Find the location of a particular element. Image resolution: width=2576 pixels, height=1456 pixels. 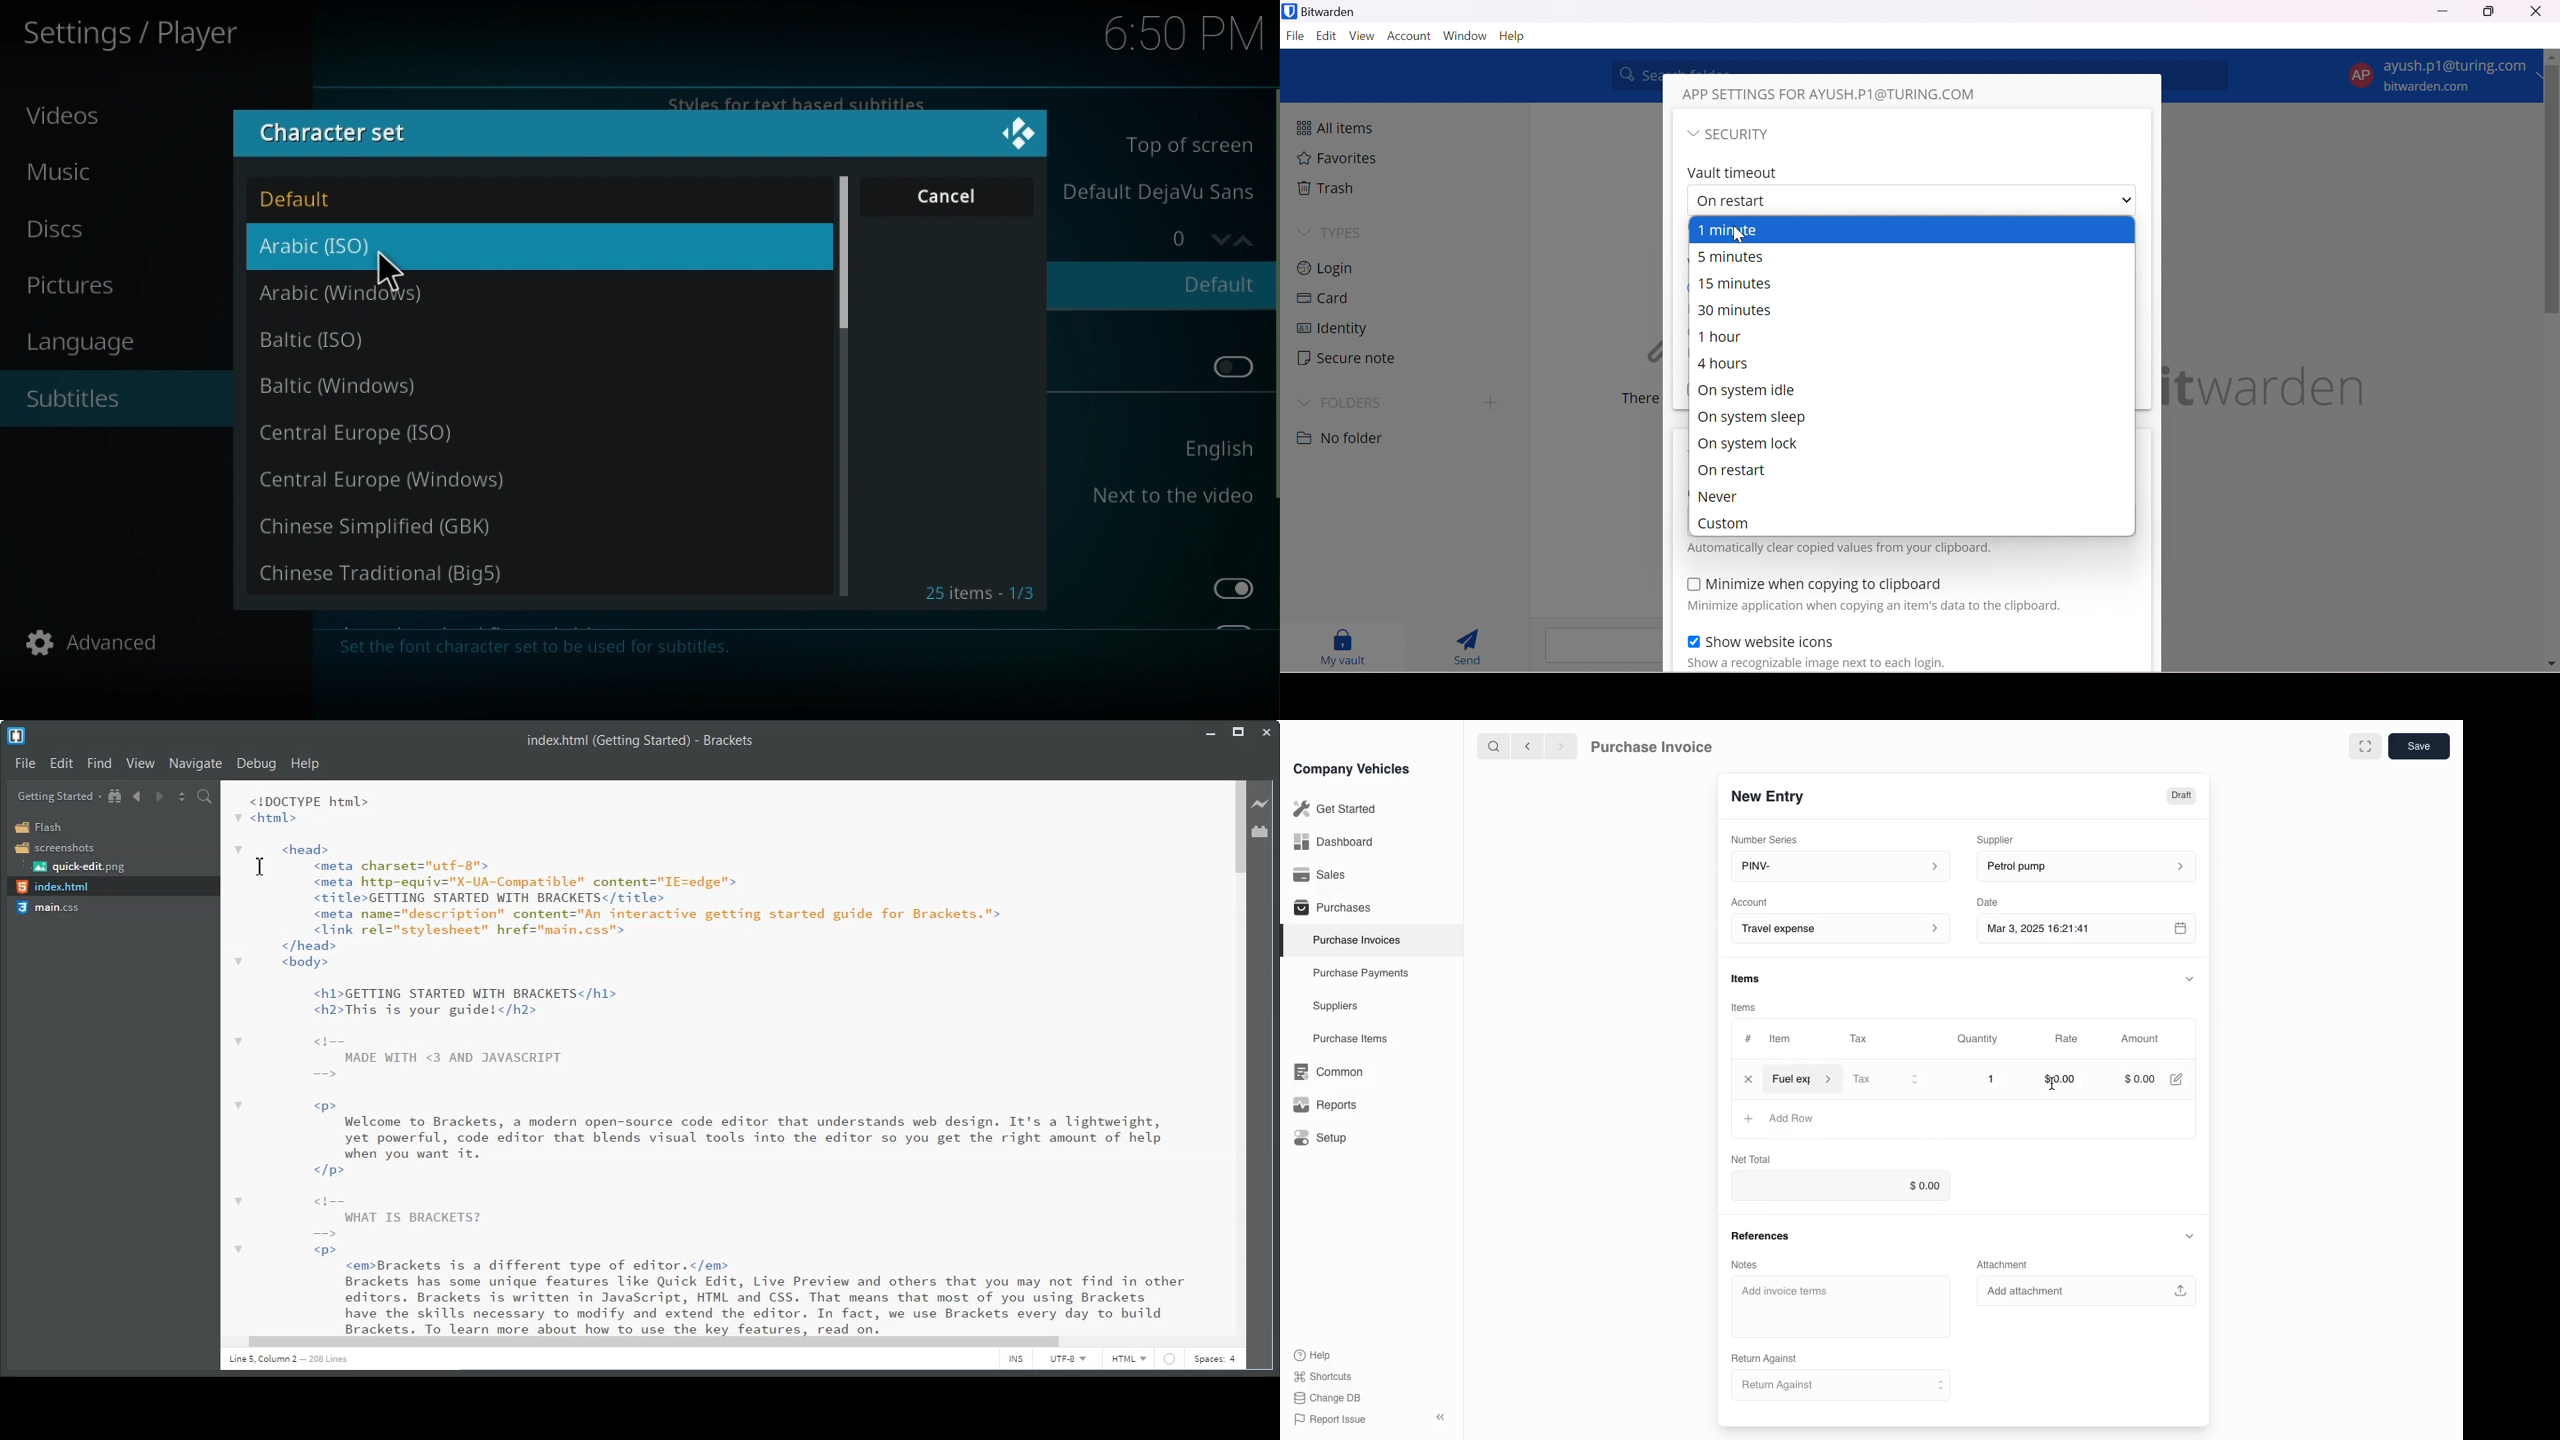

Scroll bar is located at coordinates (843, 385).